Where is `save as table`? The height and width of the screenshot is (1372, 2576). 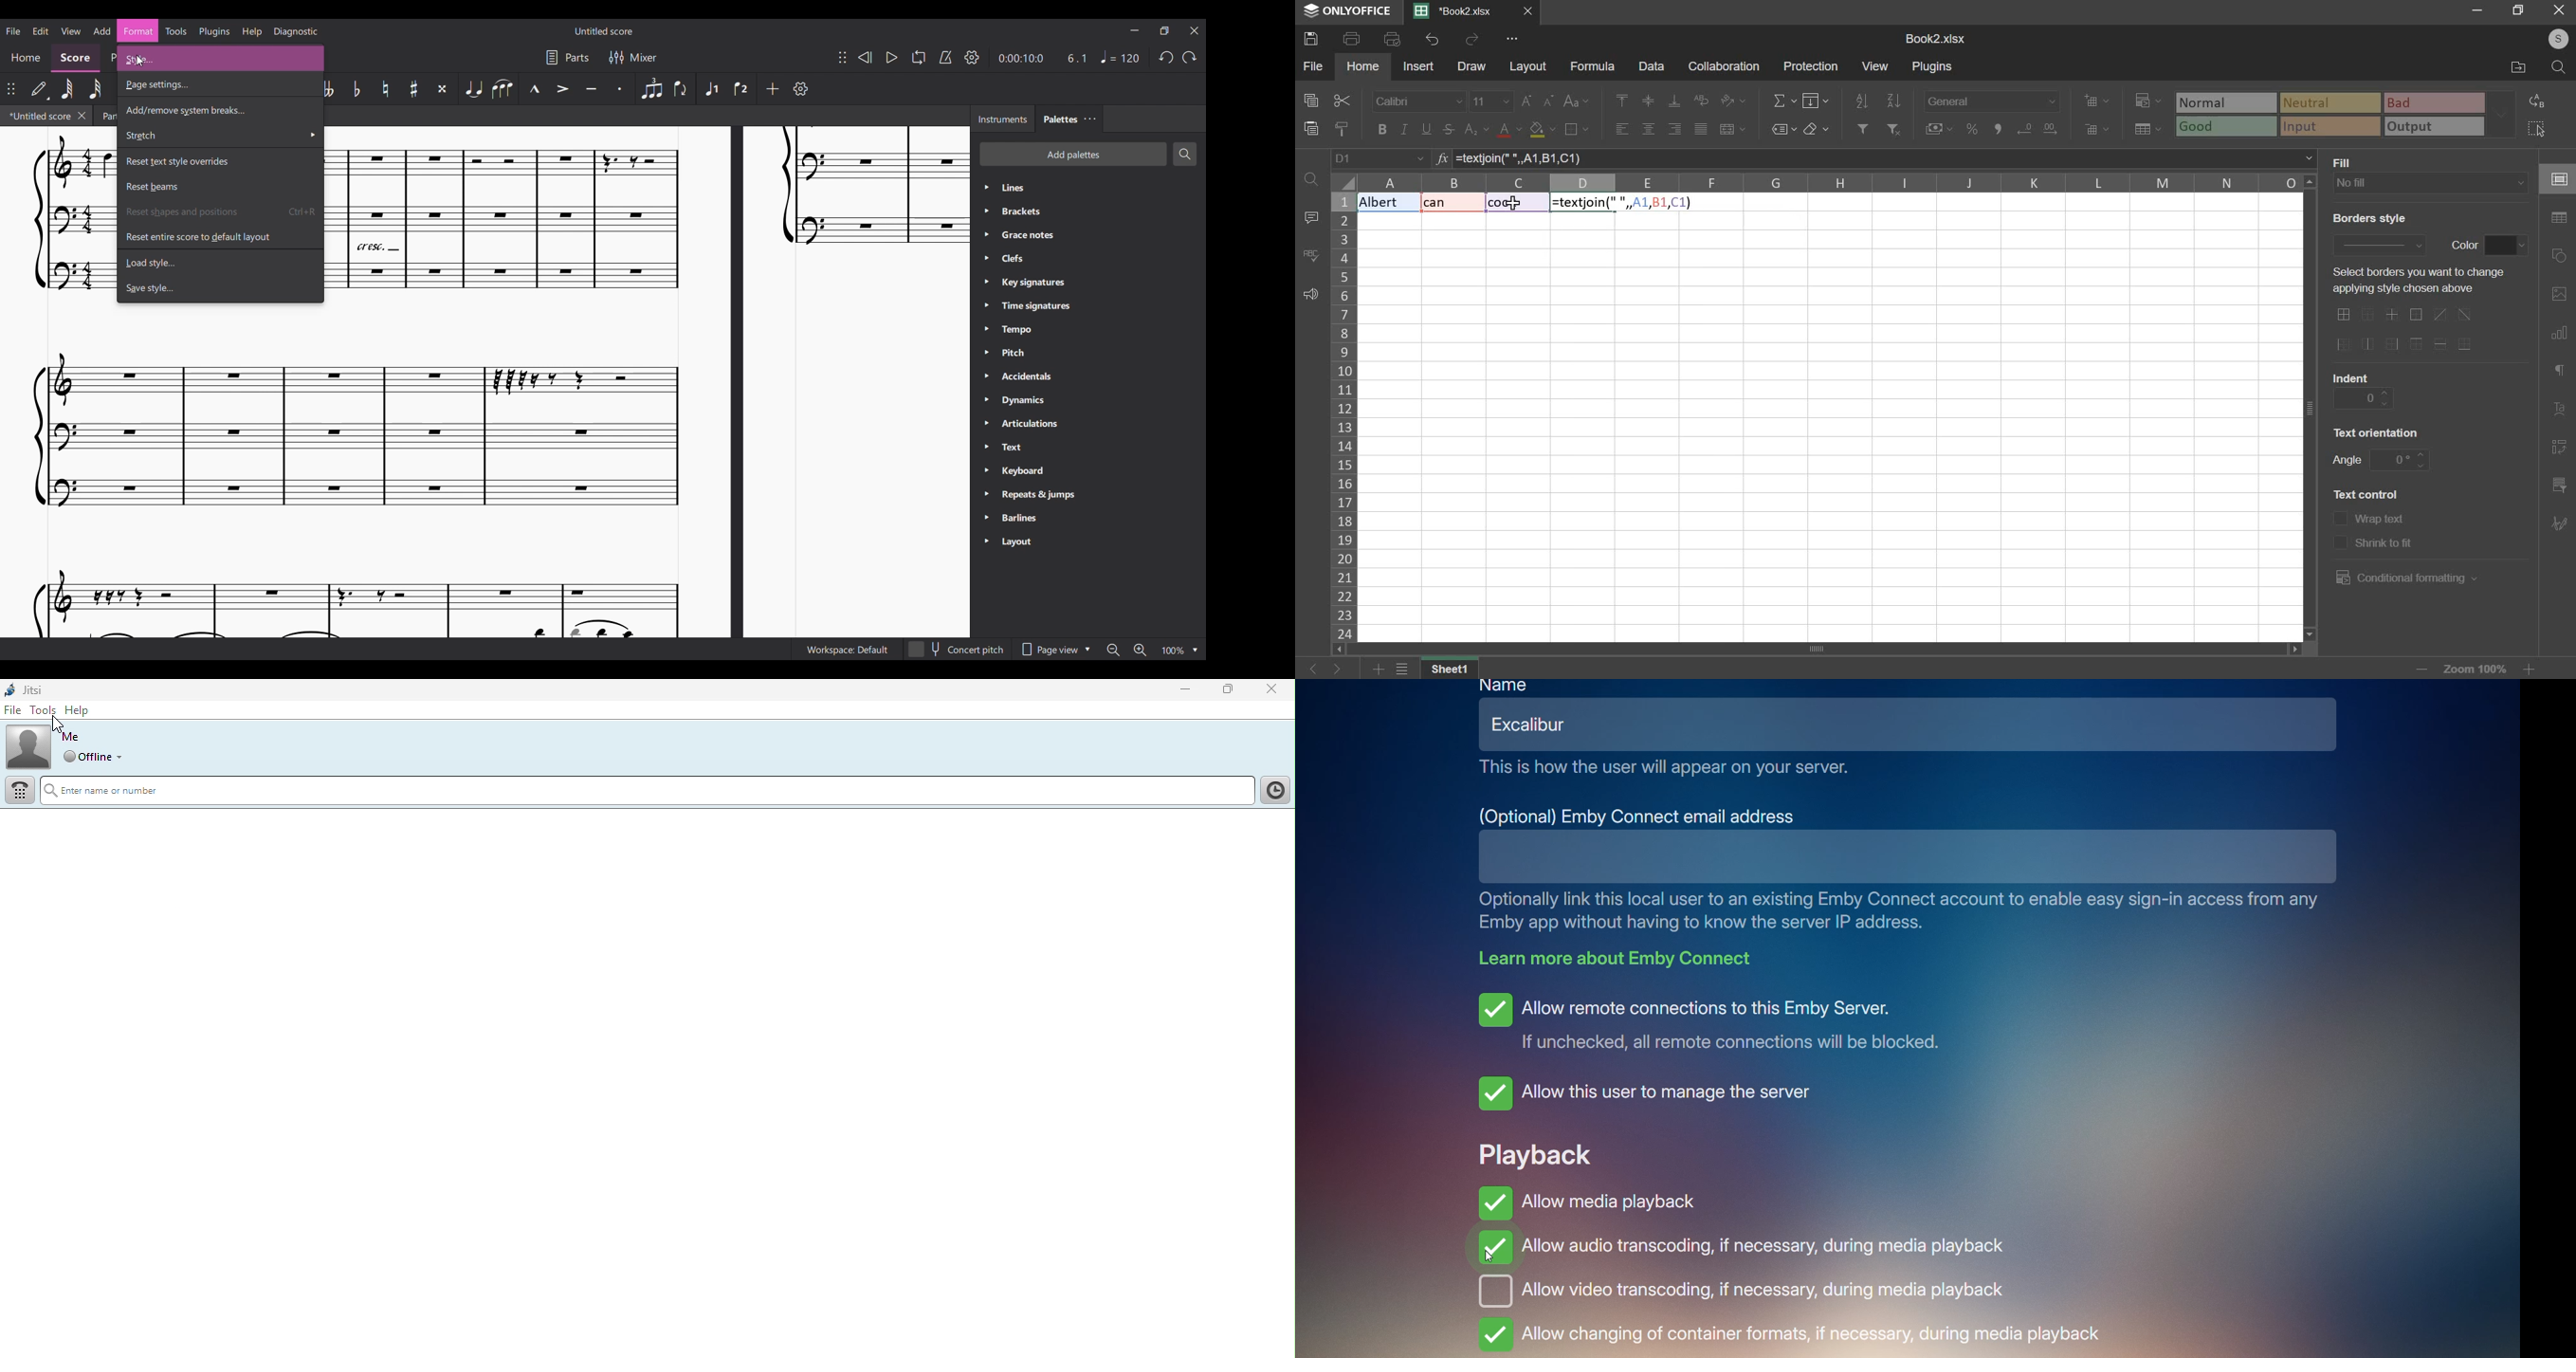
save as table is located at coordinates (2149, 129).